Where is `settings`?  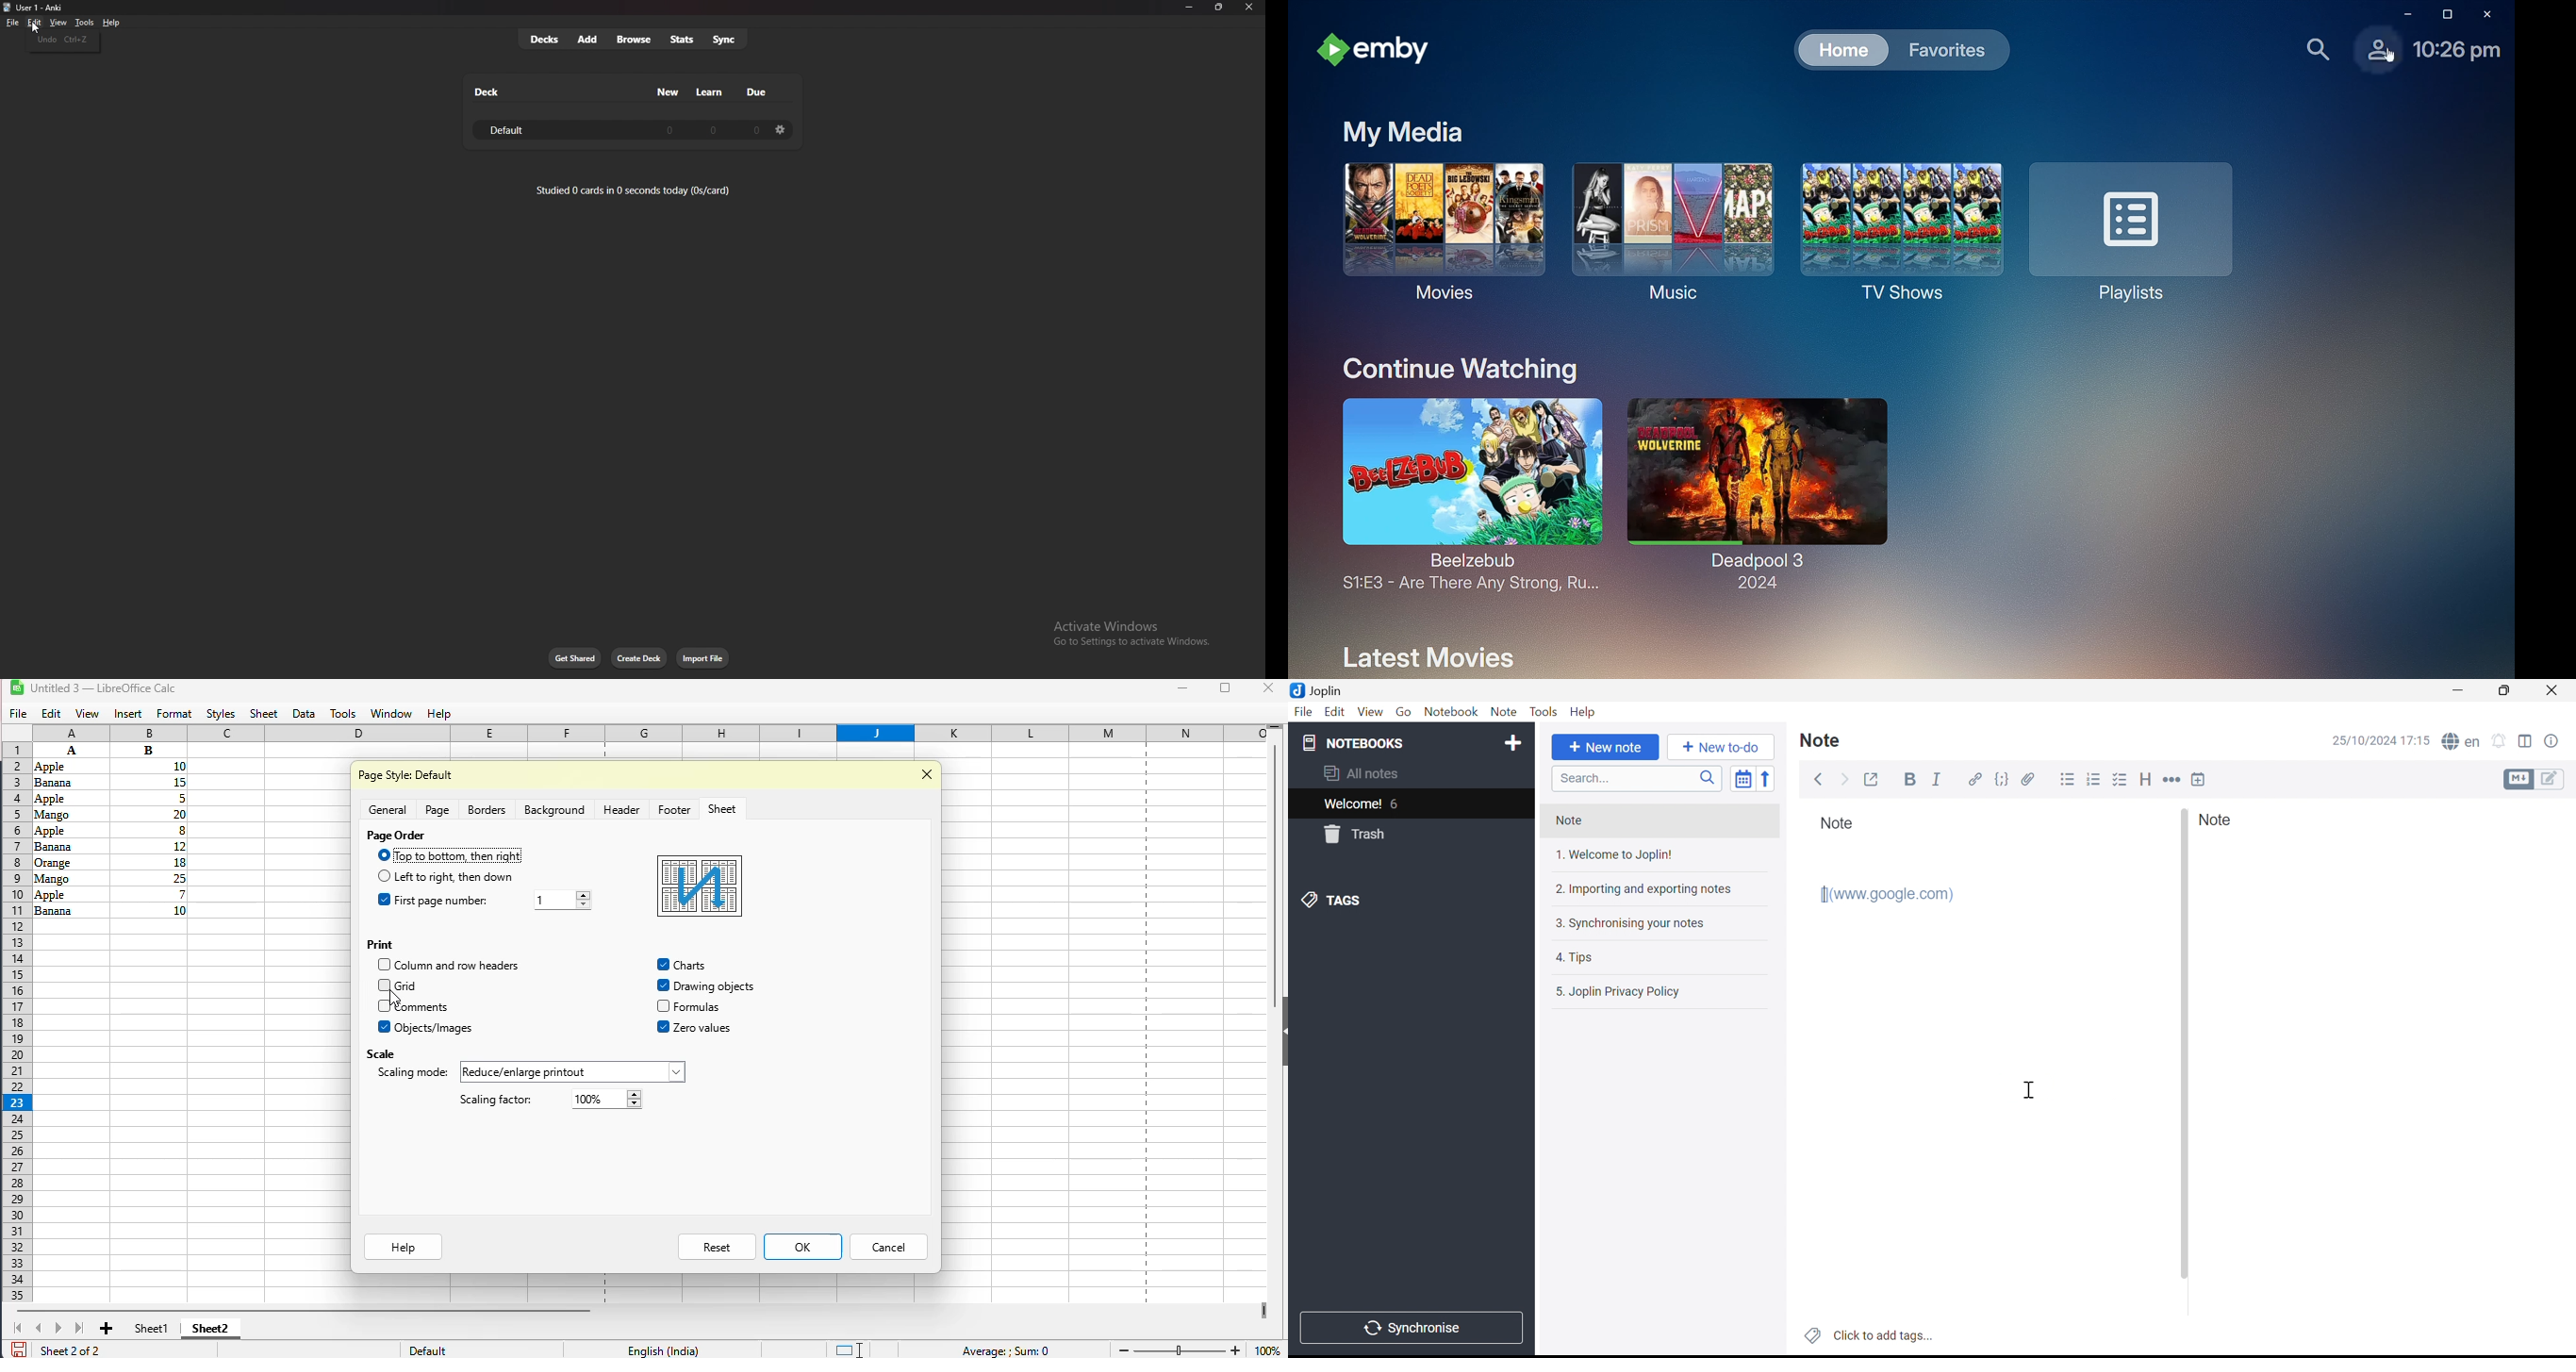
settings is located at coordinates (781, 129).